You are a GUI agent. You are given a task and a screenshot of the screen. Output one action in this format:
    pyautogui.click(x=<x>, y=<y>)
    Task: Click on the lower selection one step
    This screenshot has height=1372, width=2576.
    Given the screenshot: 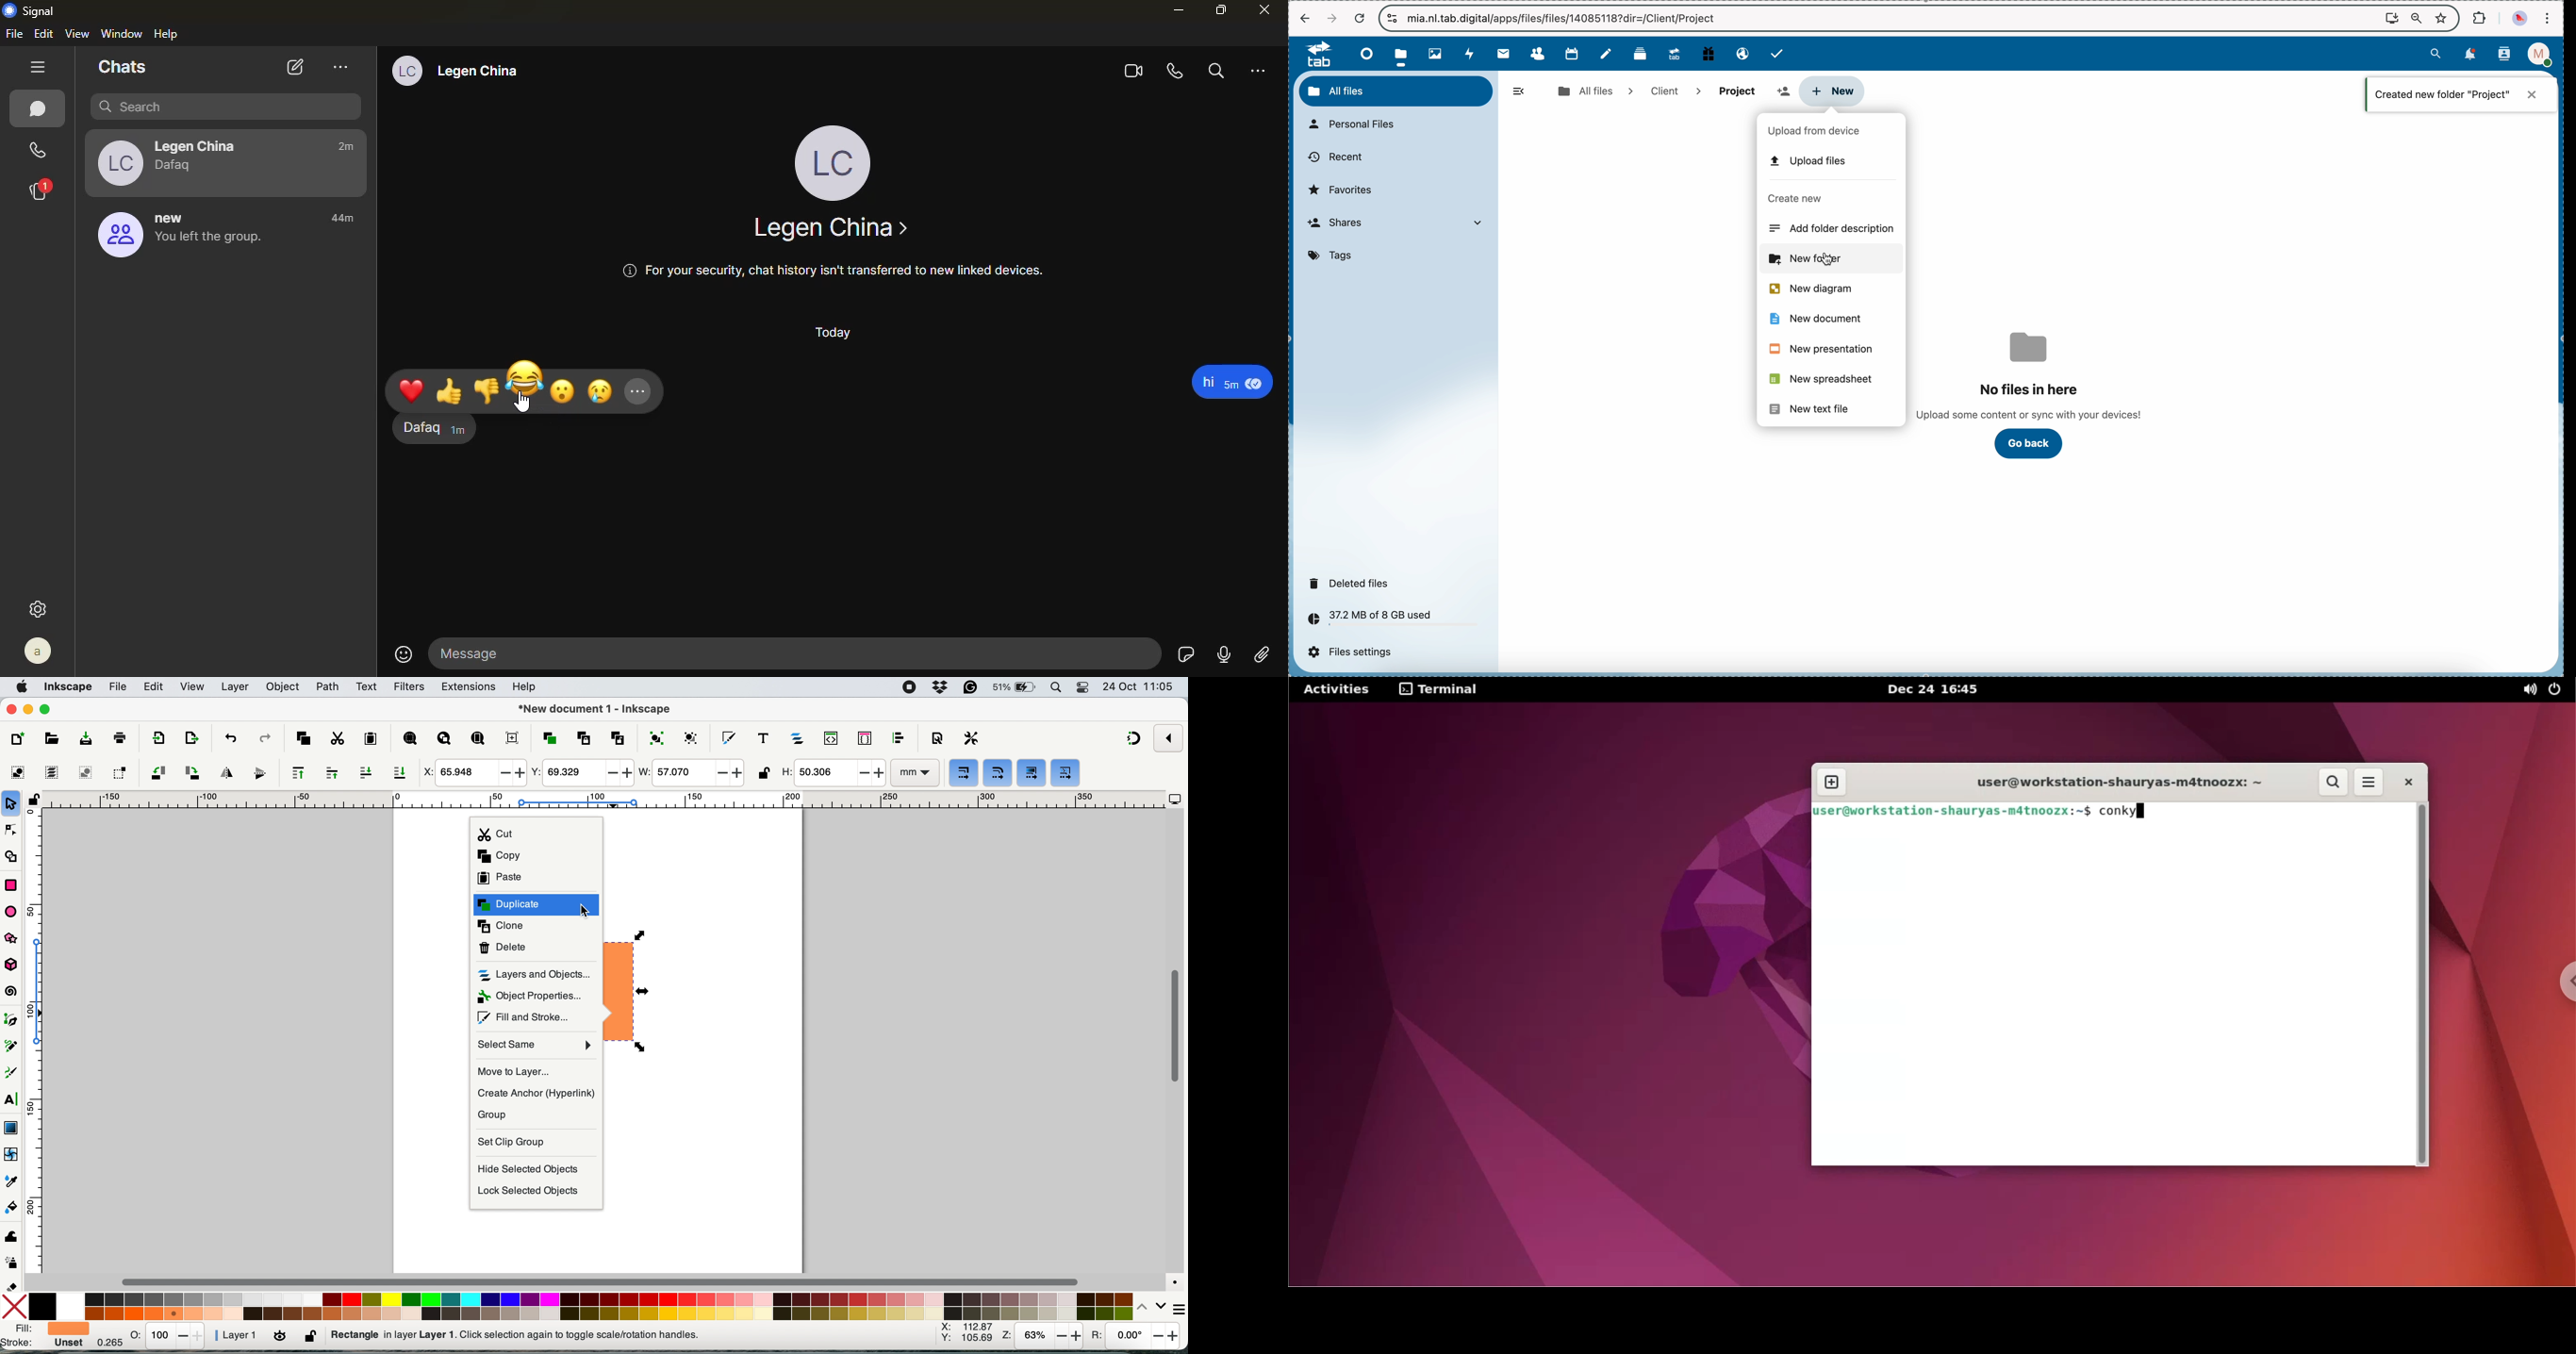 What is the action you would take?
    pyautogui.click(x=366, y=773)
    